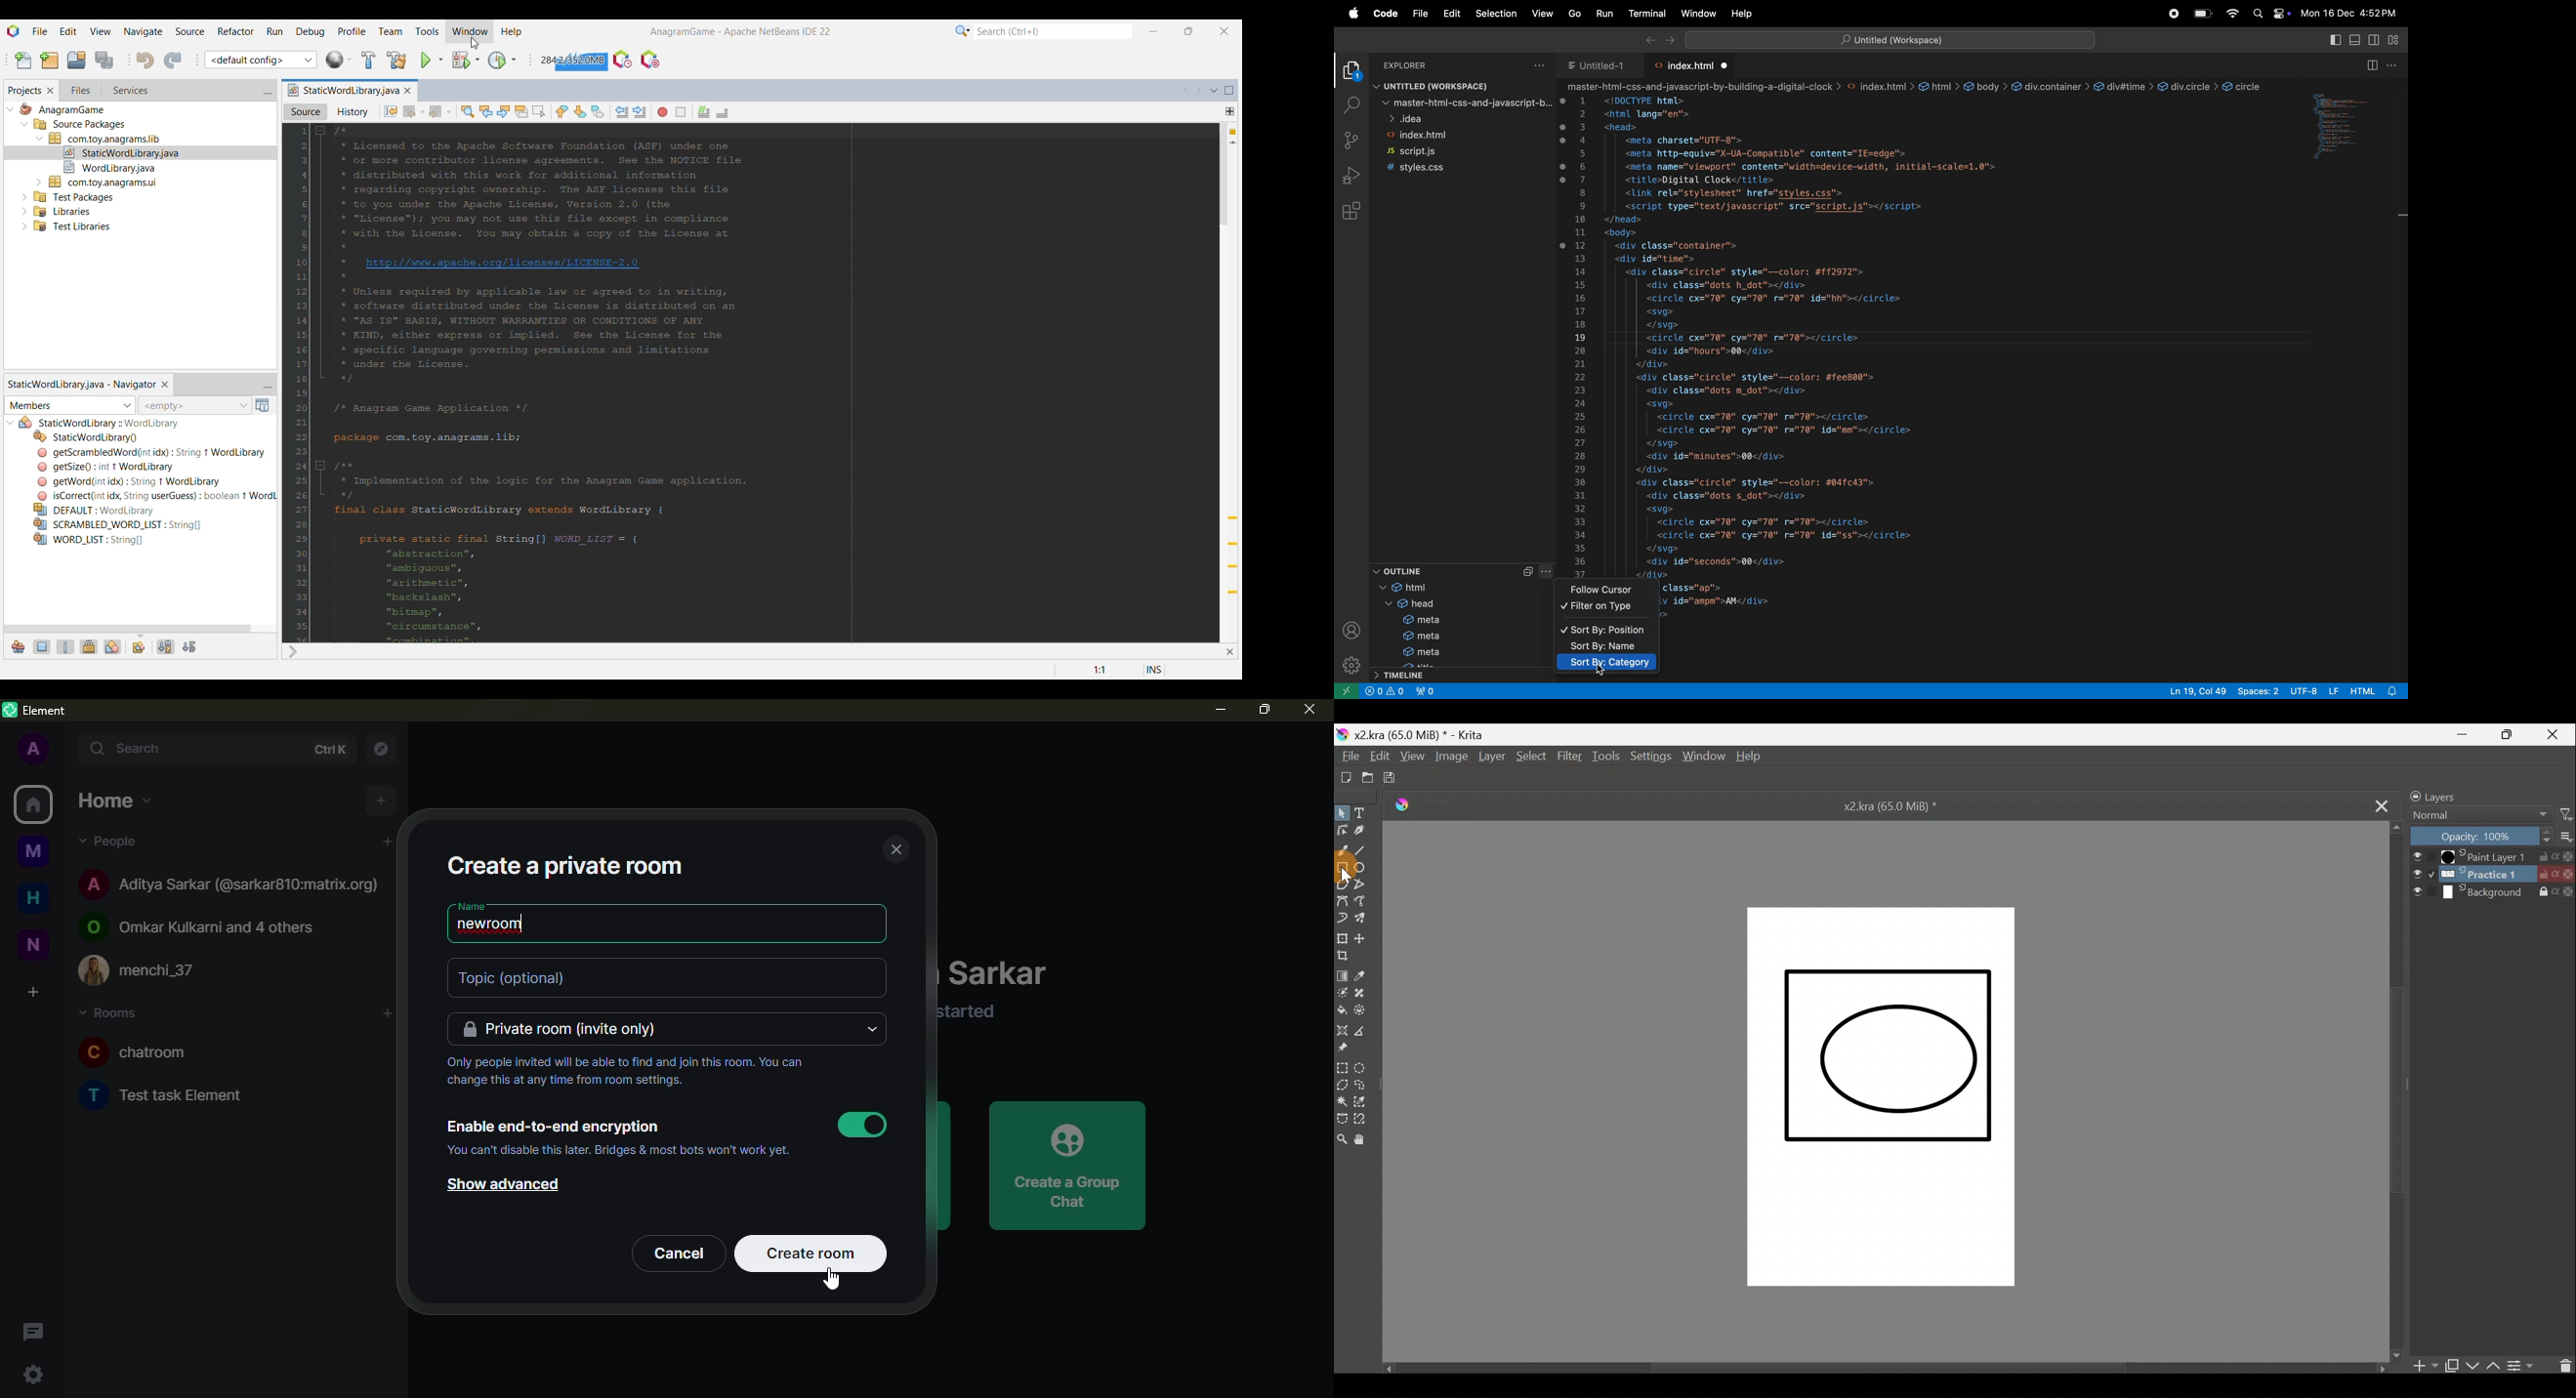 This screenshot has height=1400, width=2576. What do you see at coordinates (1343, 1010) in the screenshot?
I see `Fill a contiguous area of colour with colour/fill a selection` at bounding box center [1343, 1010].